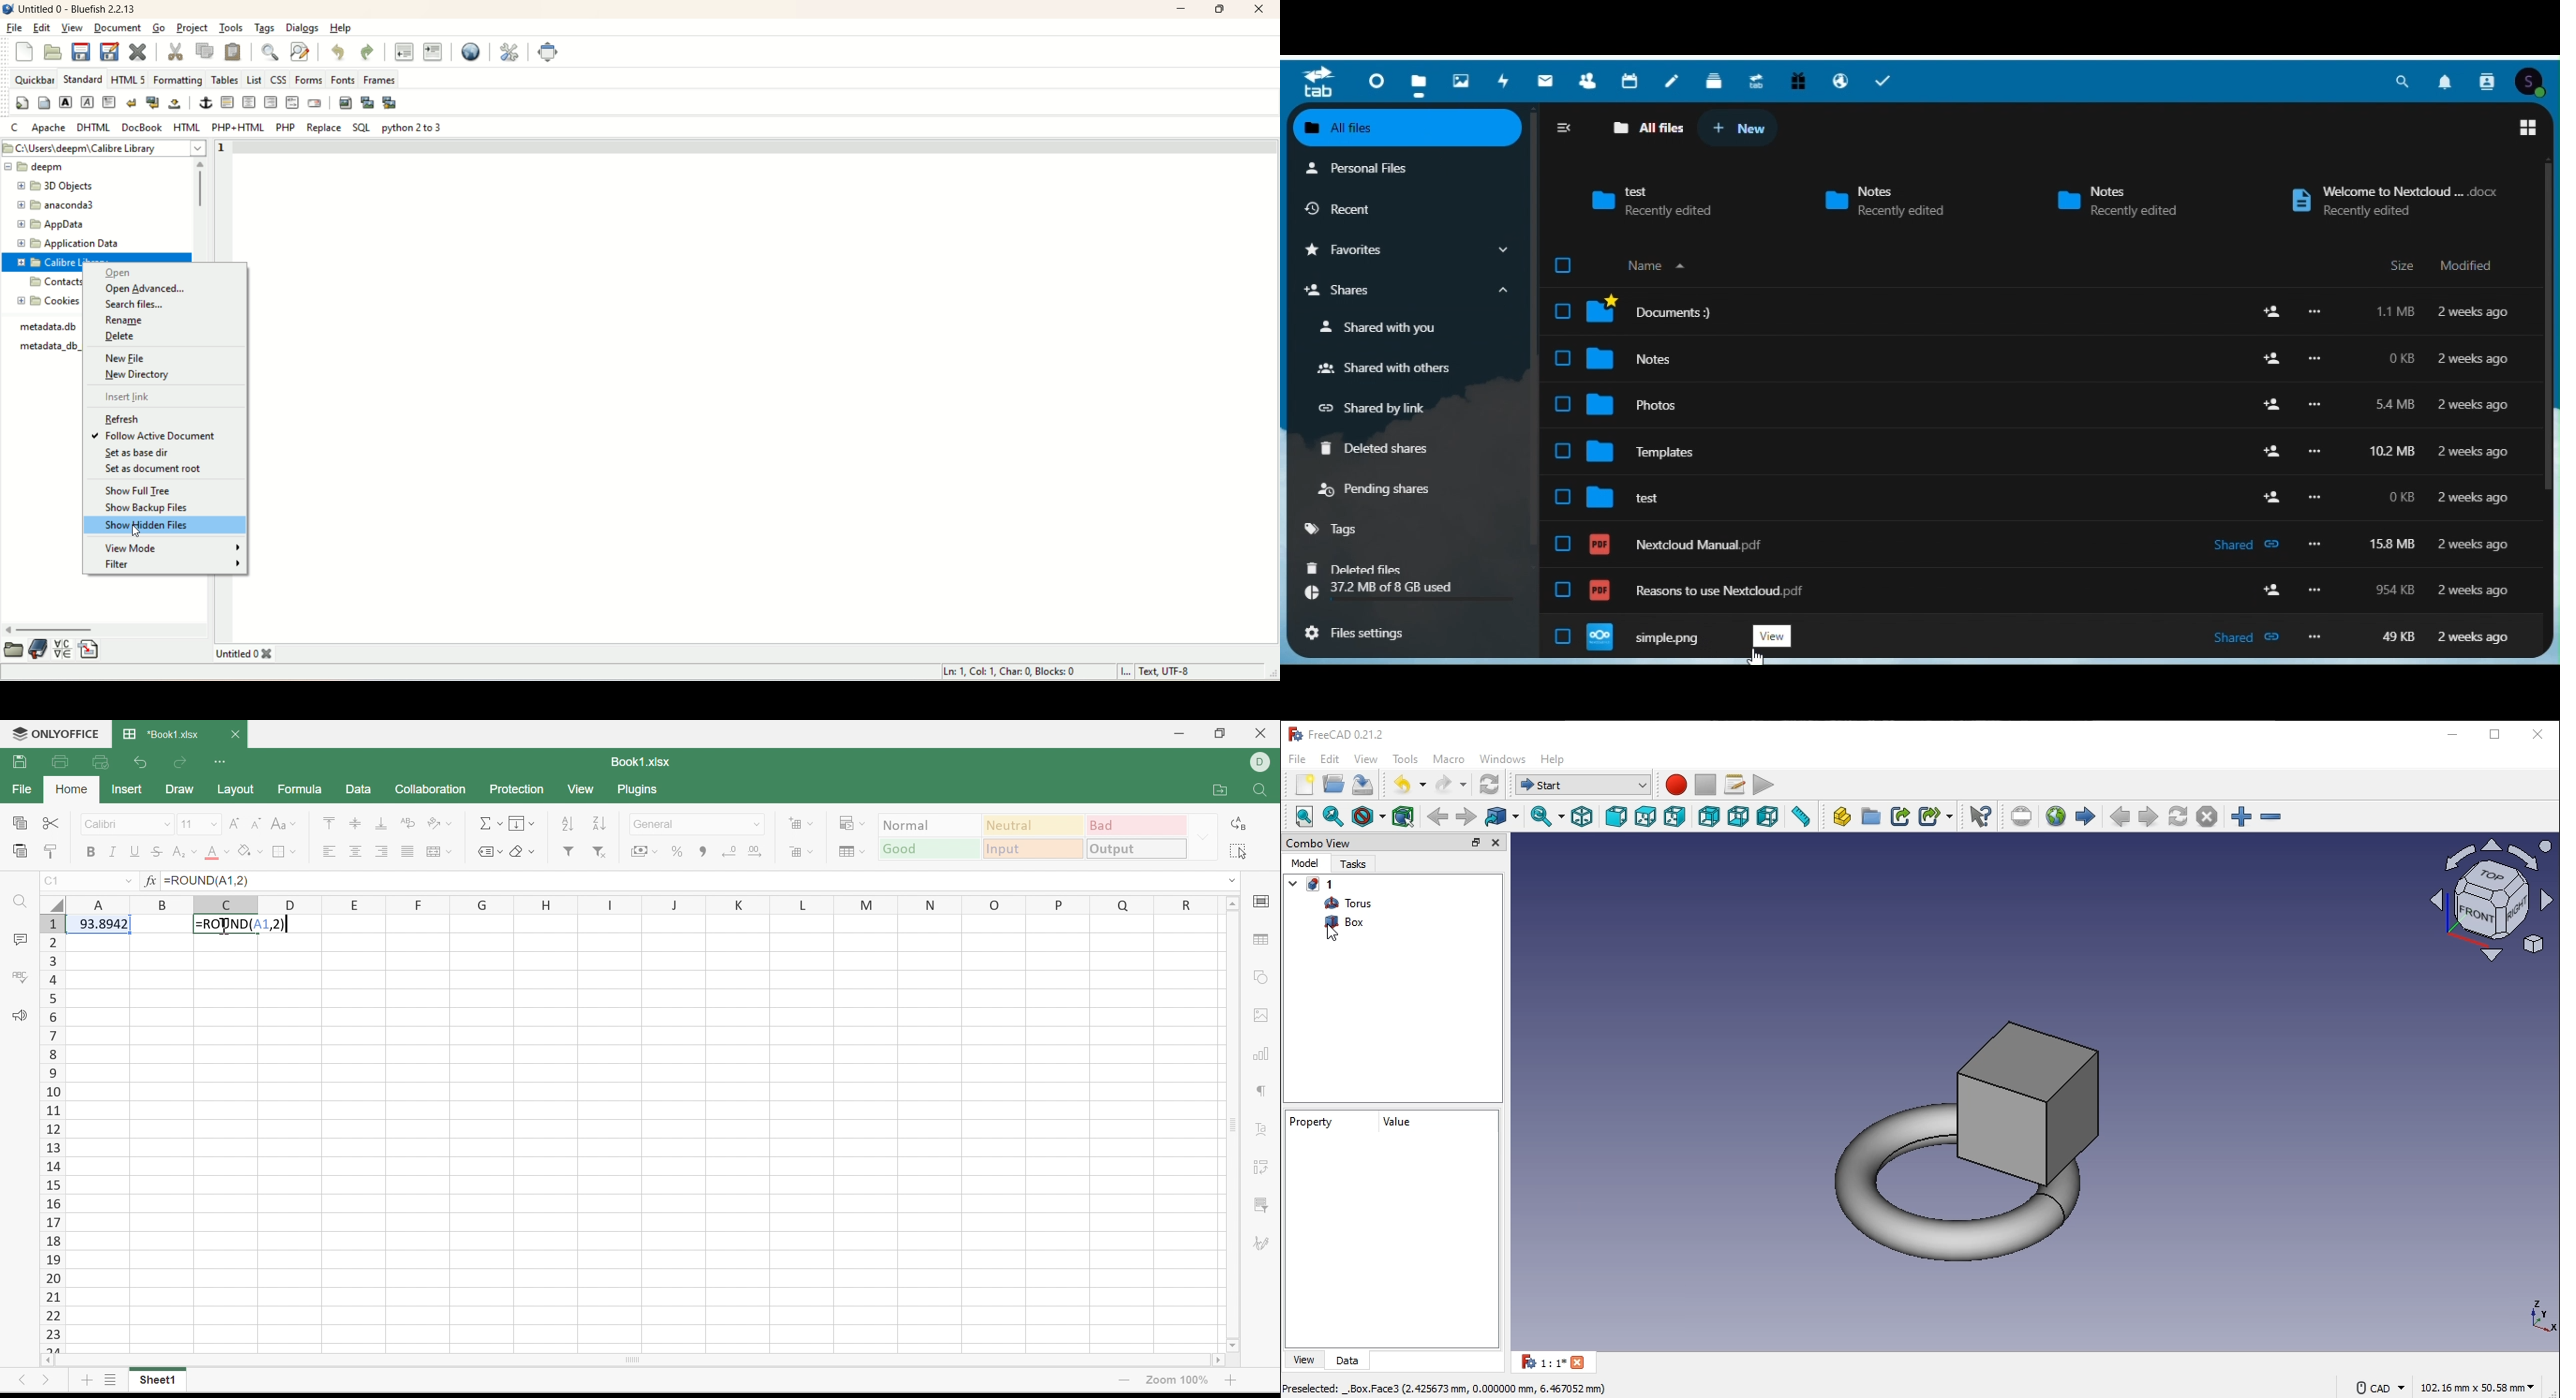  I want to click on Free trial, so click(1798, 77).